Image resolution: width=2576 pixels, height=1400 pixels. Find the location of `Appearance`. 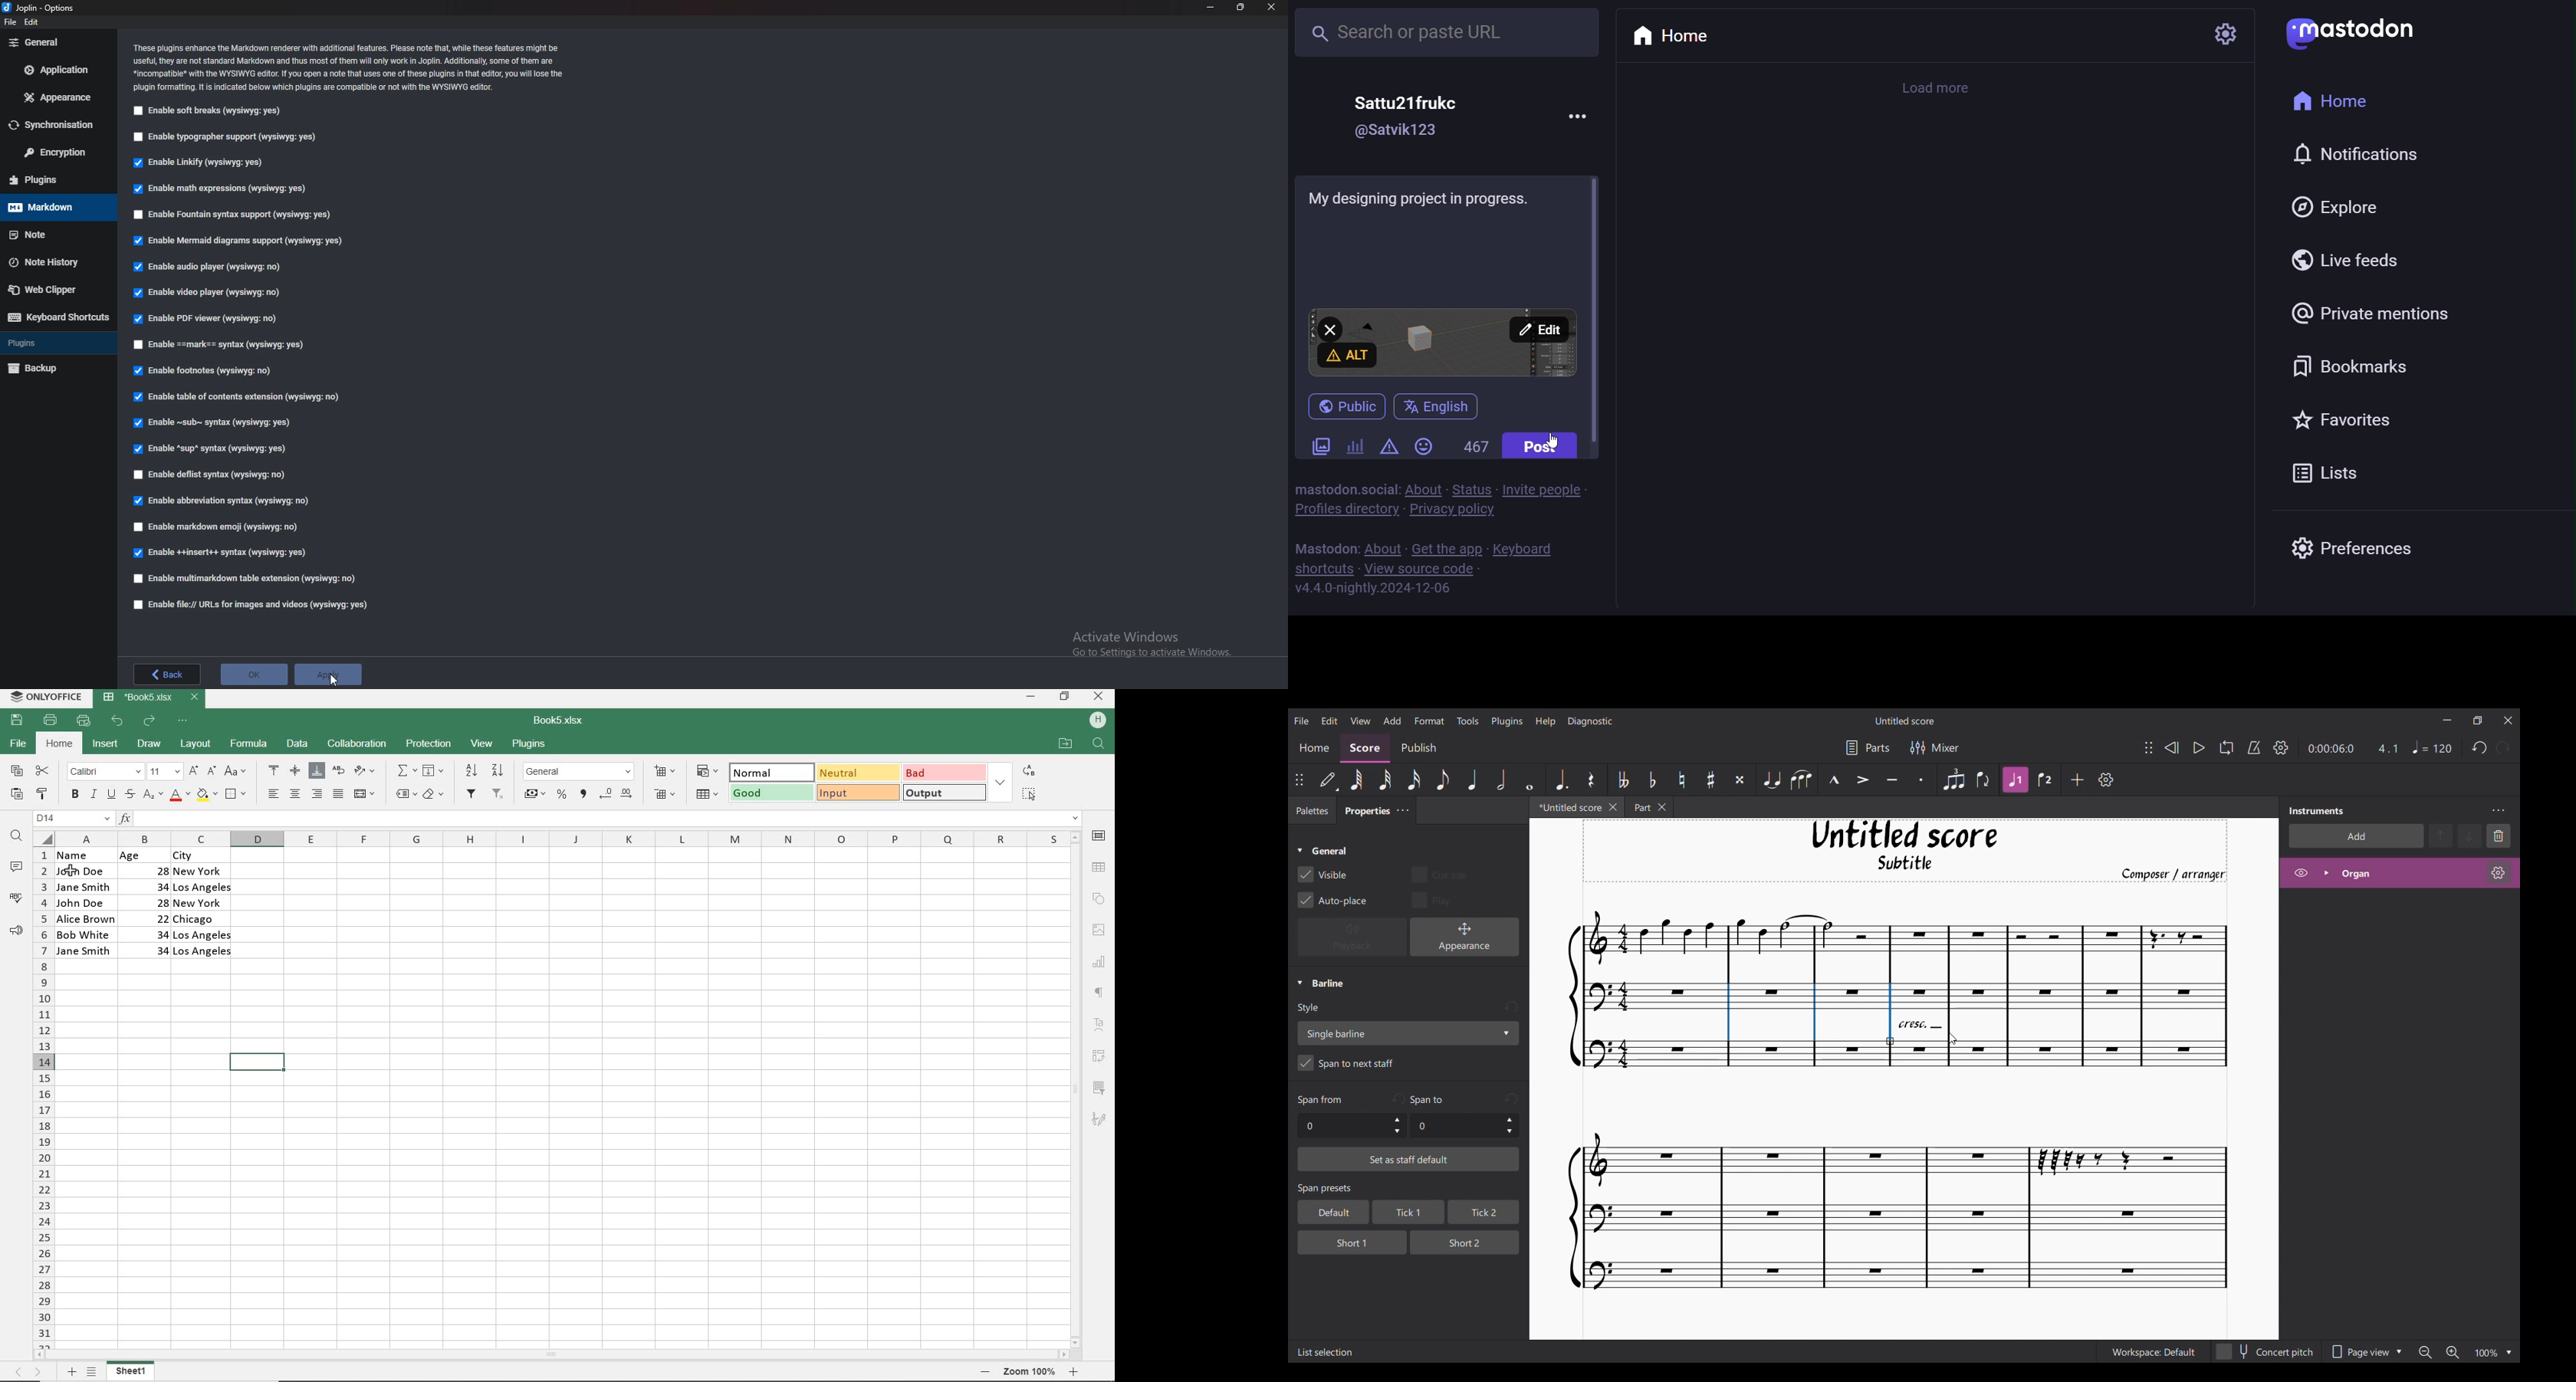

Appearance is located at coordinates (1464, 937).